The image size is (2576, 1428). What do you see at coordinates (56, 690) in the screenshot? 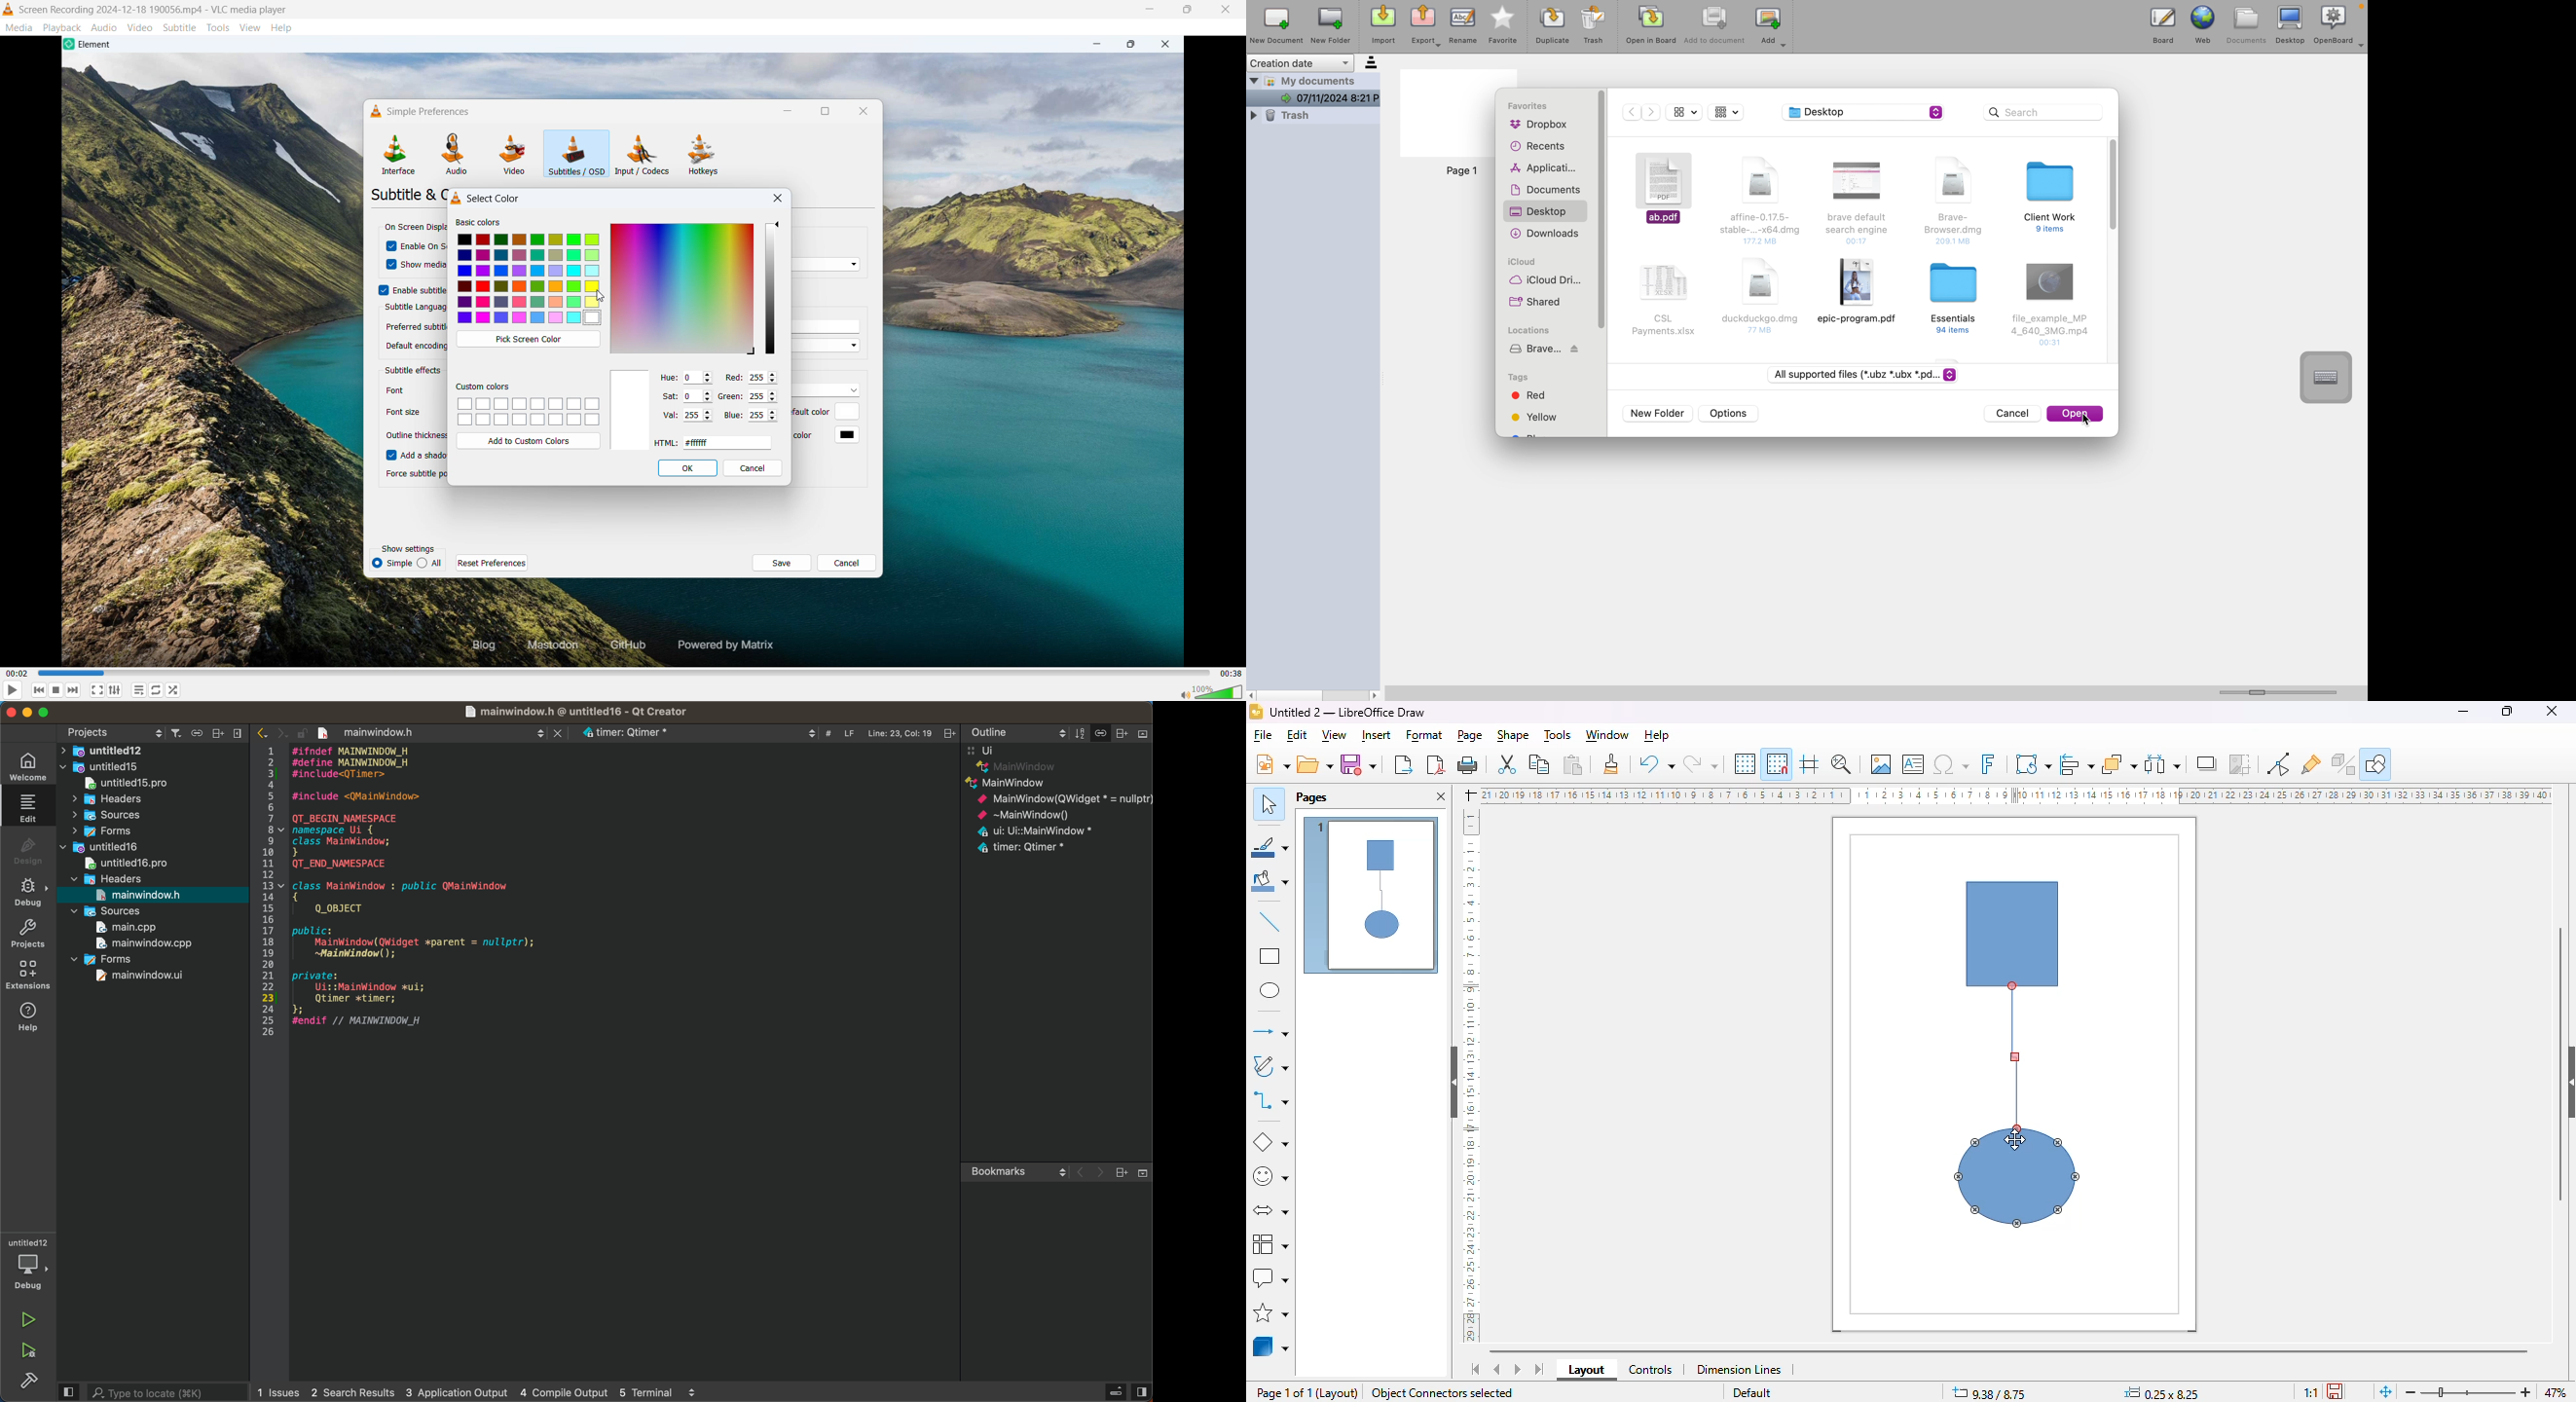
I see `Forward or next media ` at bounding box center [56, 690].